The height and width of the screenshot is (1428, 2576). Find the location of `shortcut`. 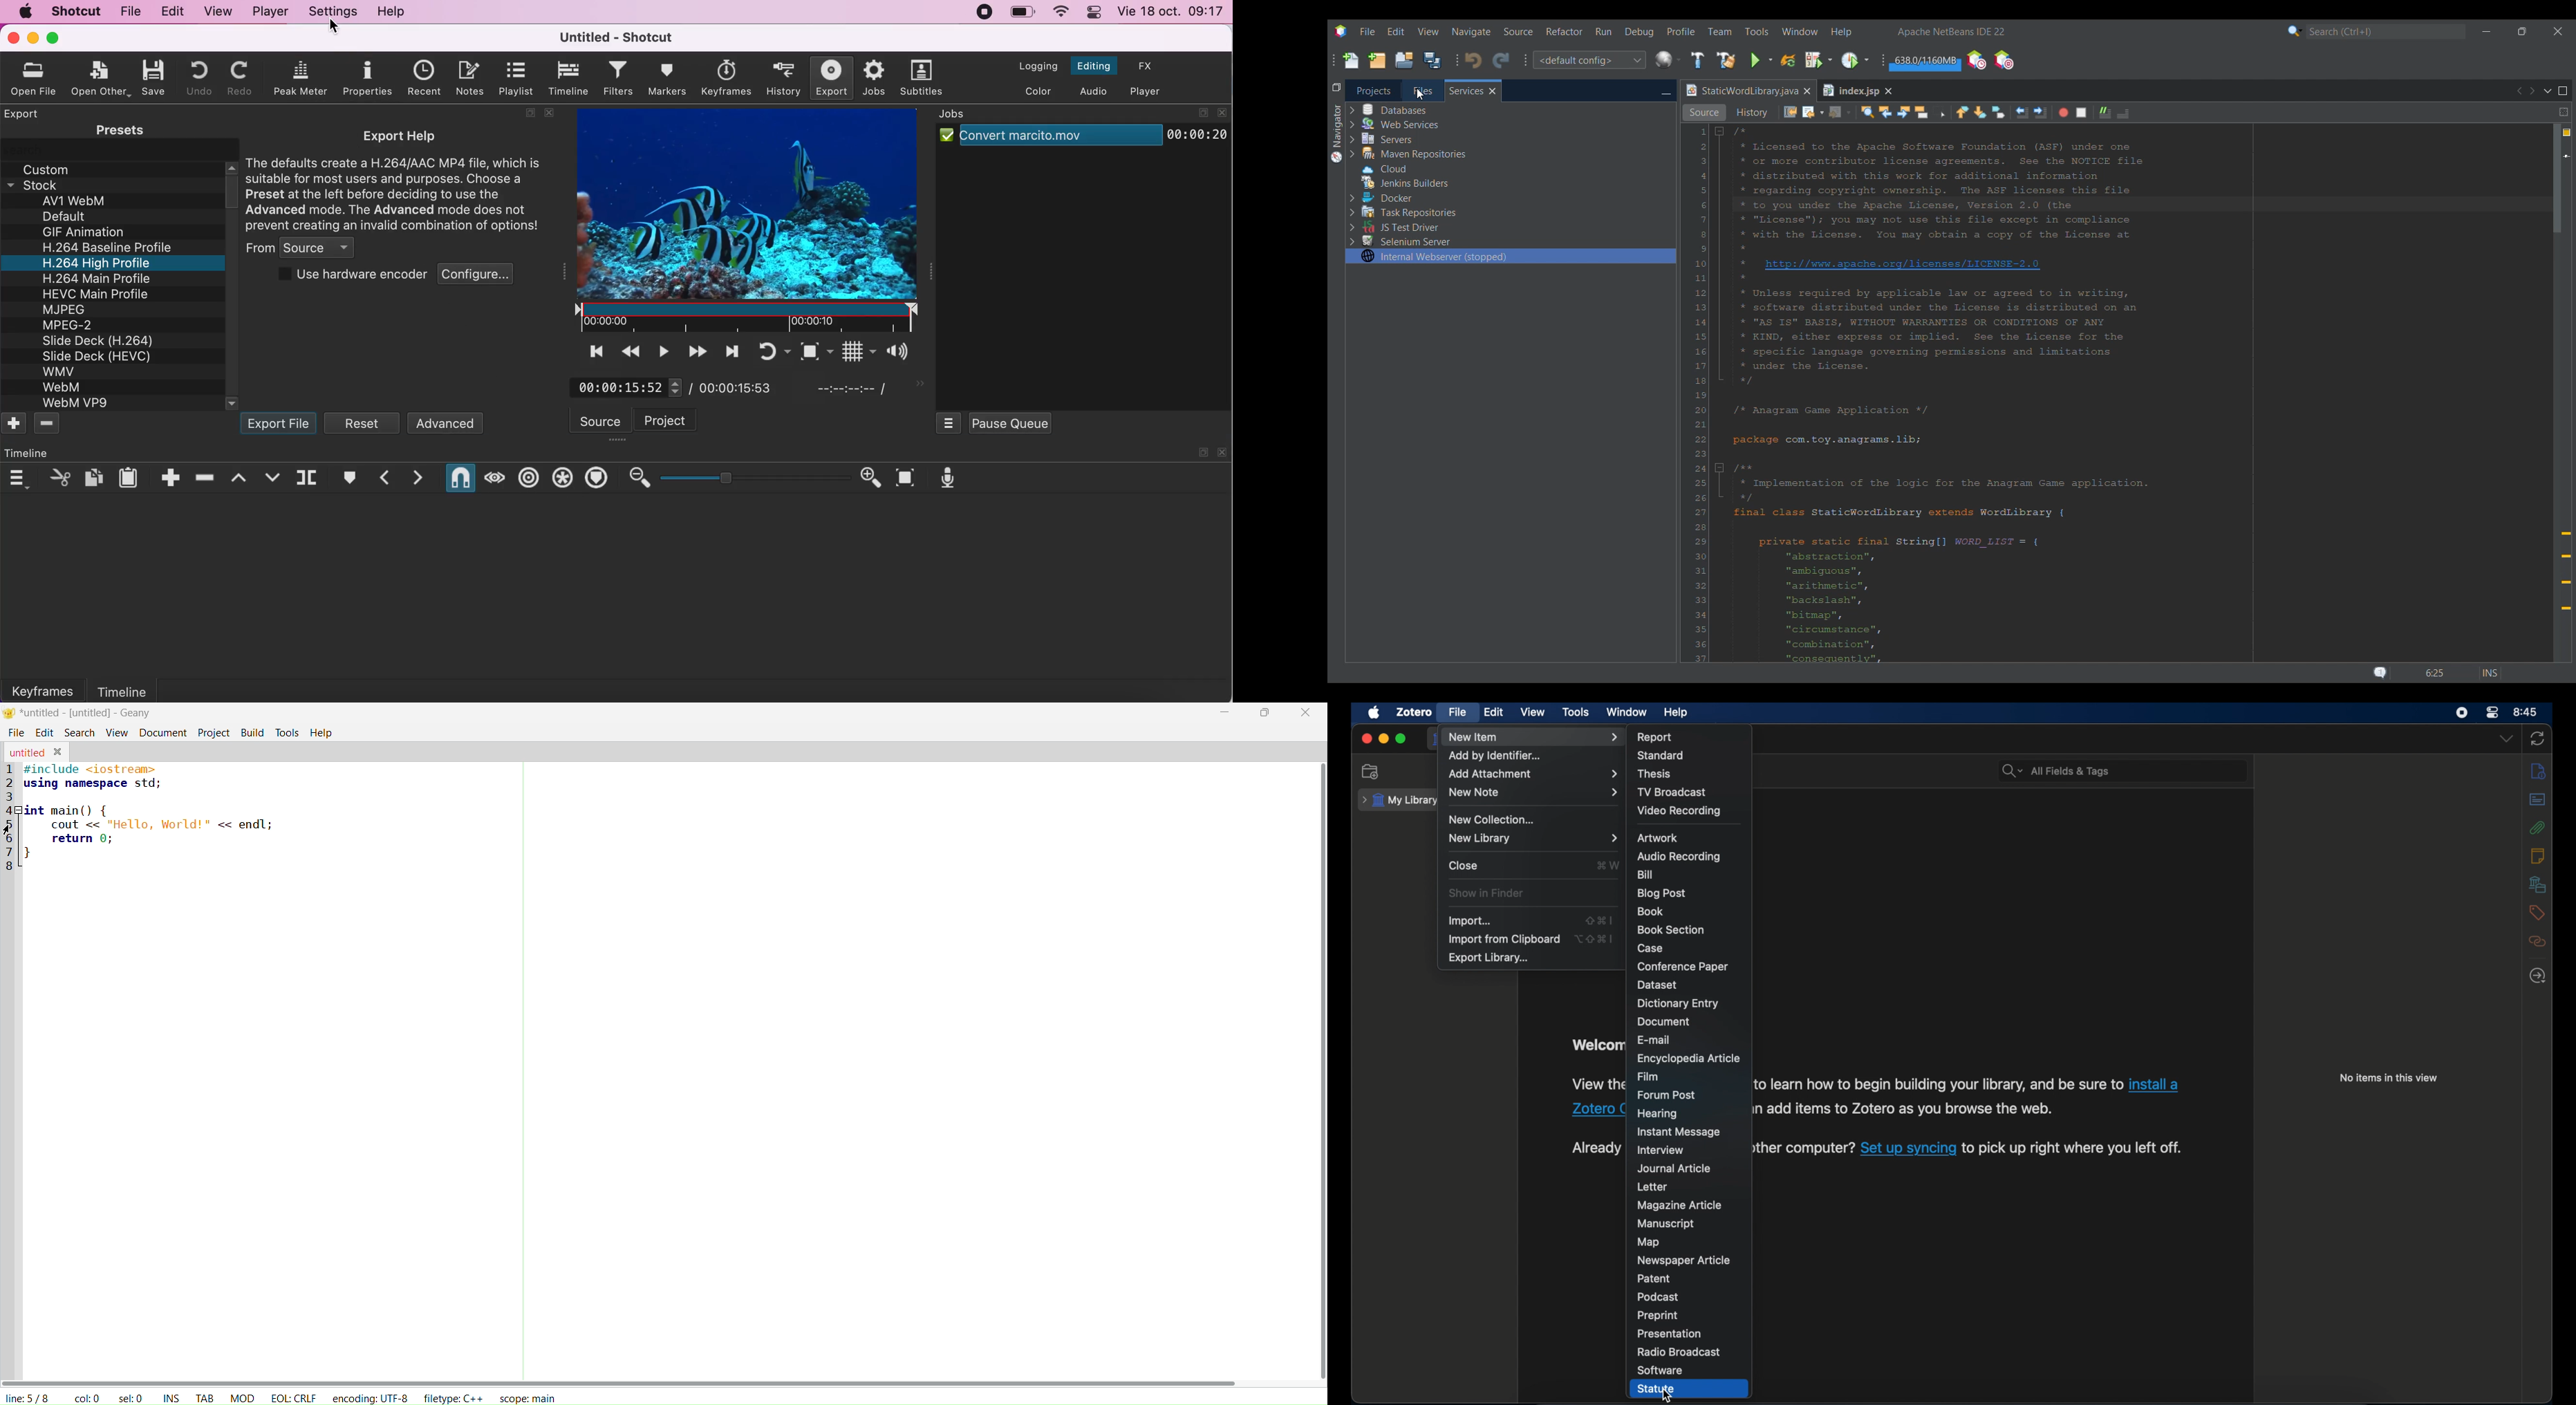

shortcut is located at coordinates (1593, 939).